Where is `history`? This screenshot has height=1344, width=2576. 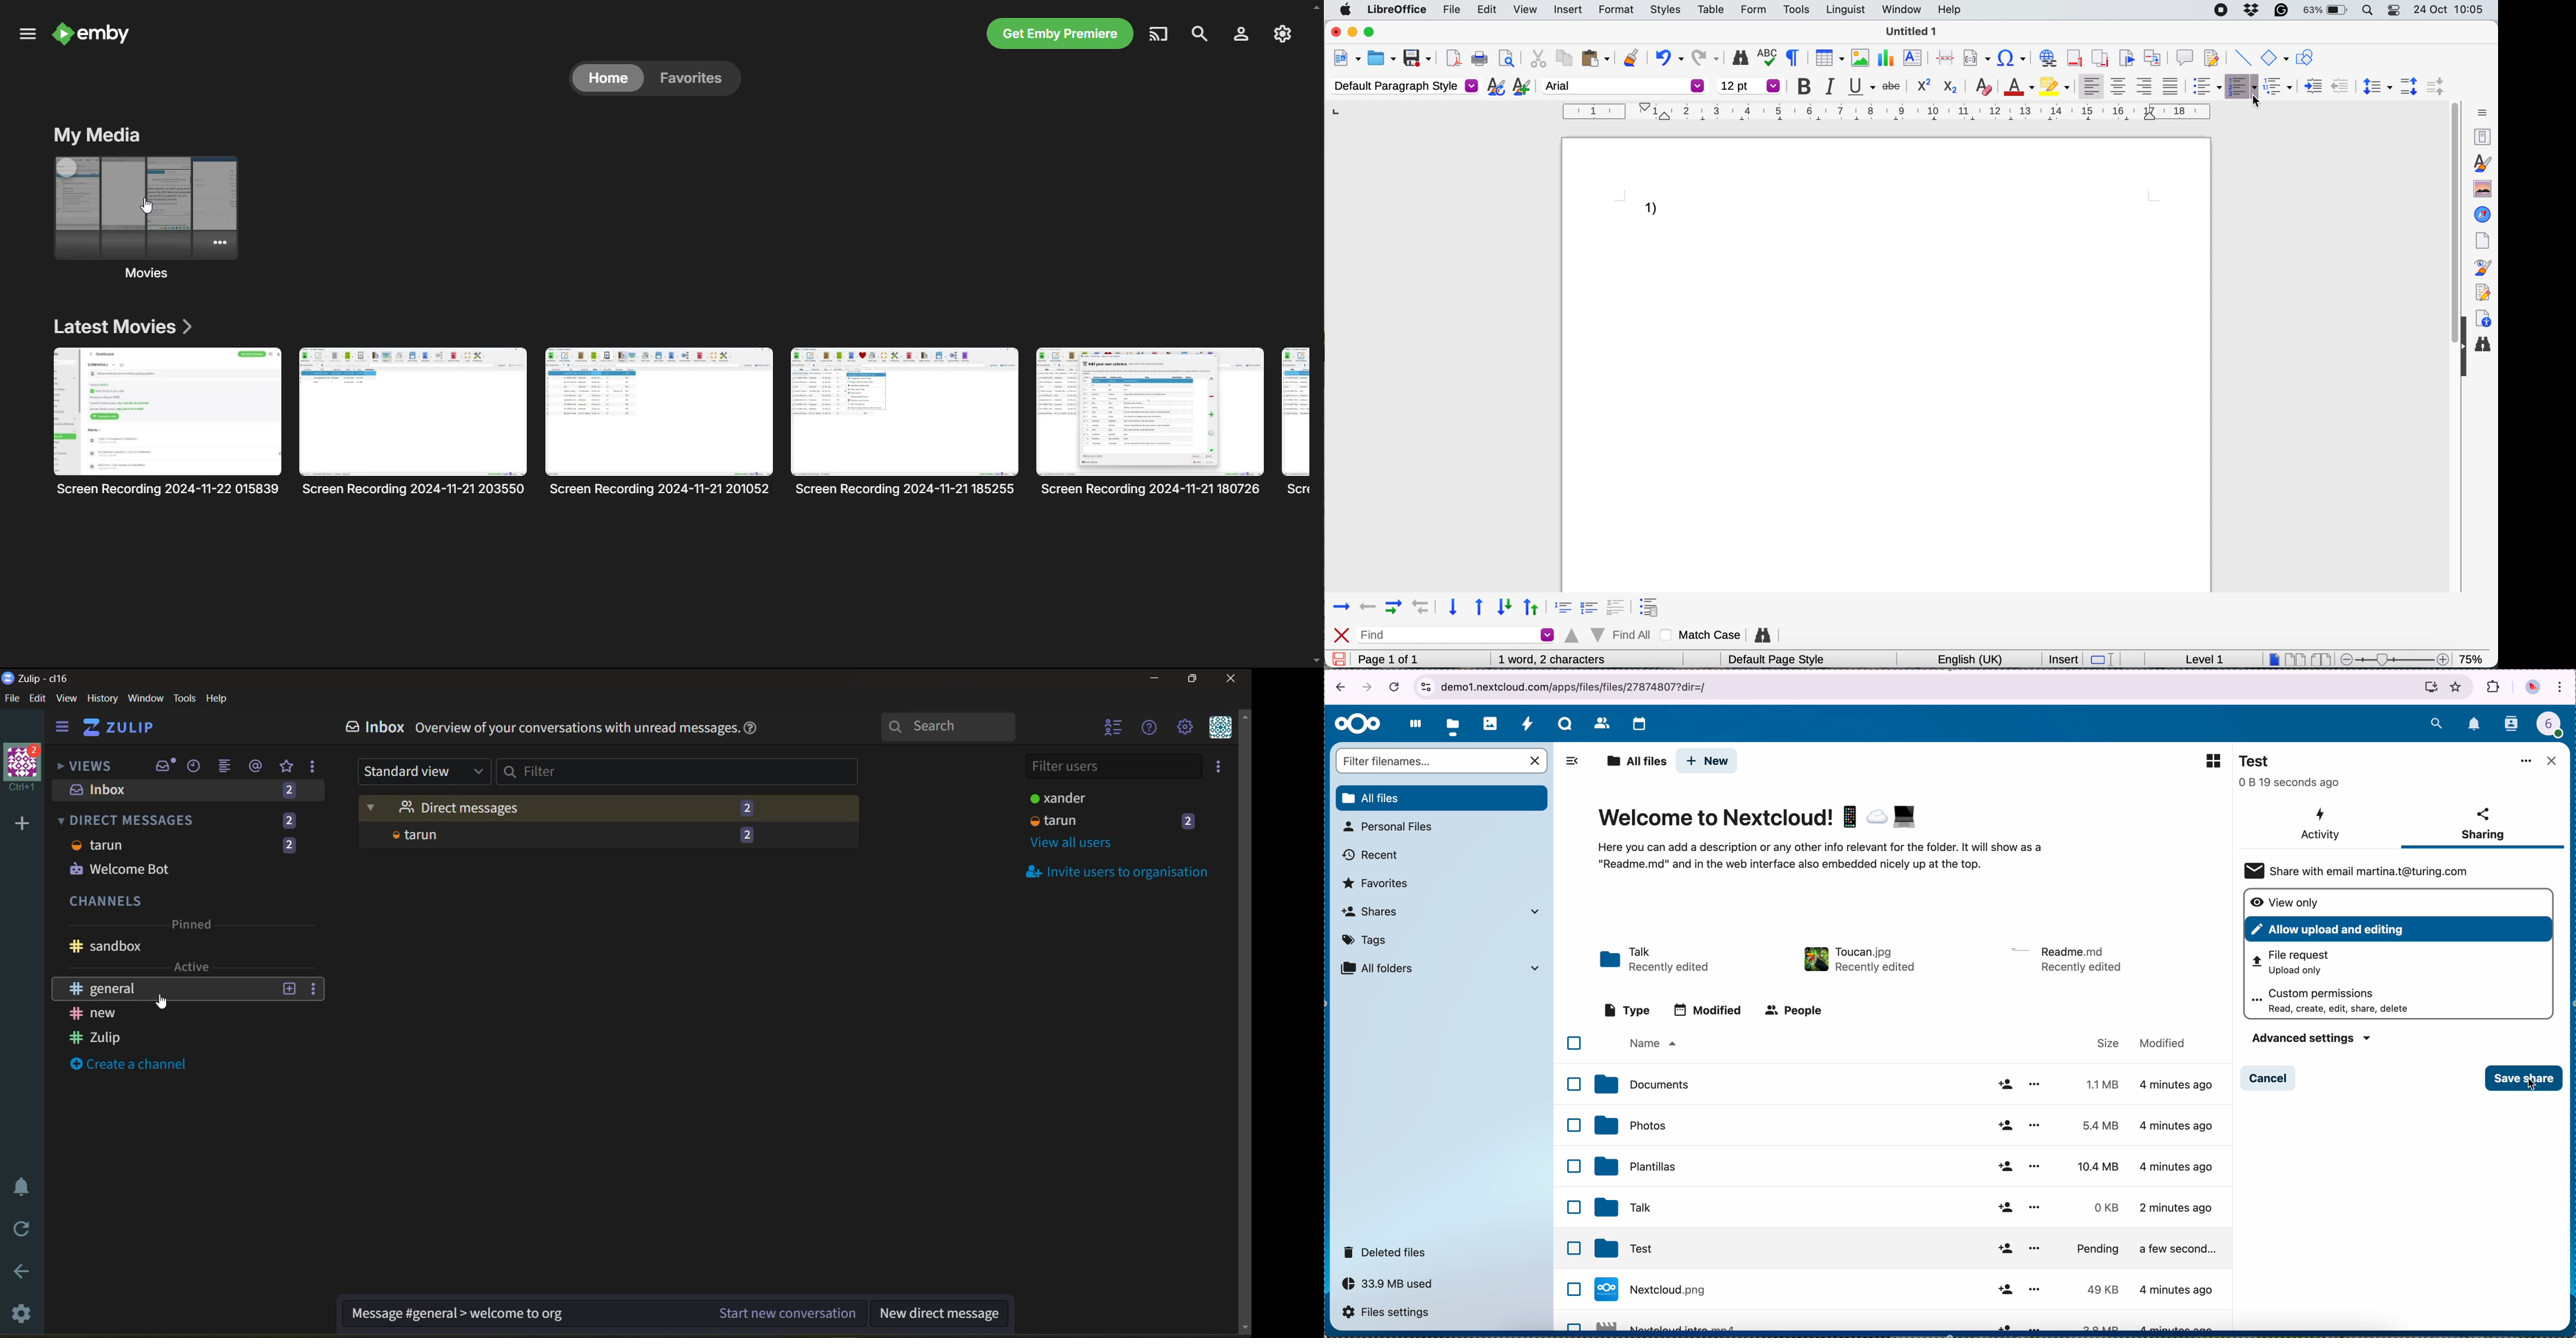 history is located at coordinates (100, 701).